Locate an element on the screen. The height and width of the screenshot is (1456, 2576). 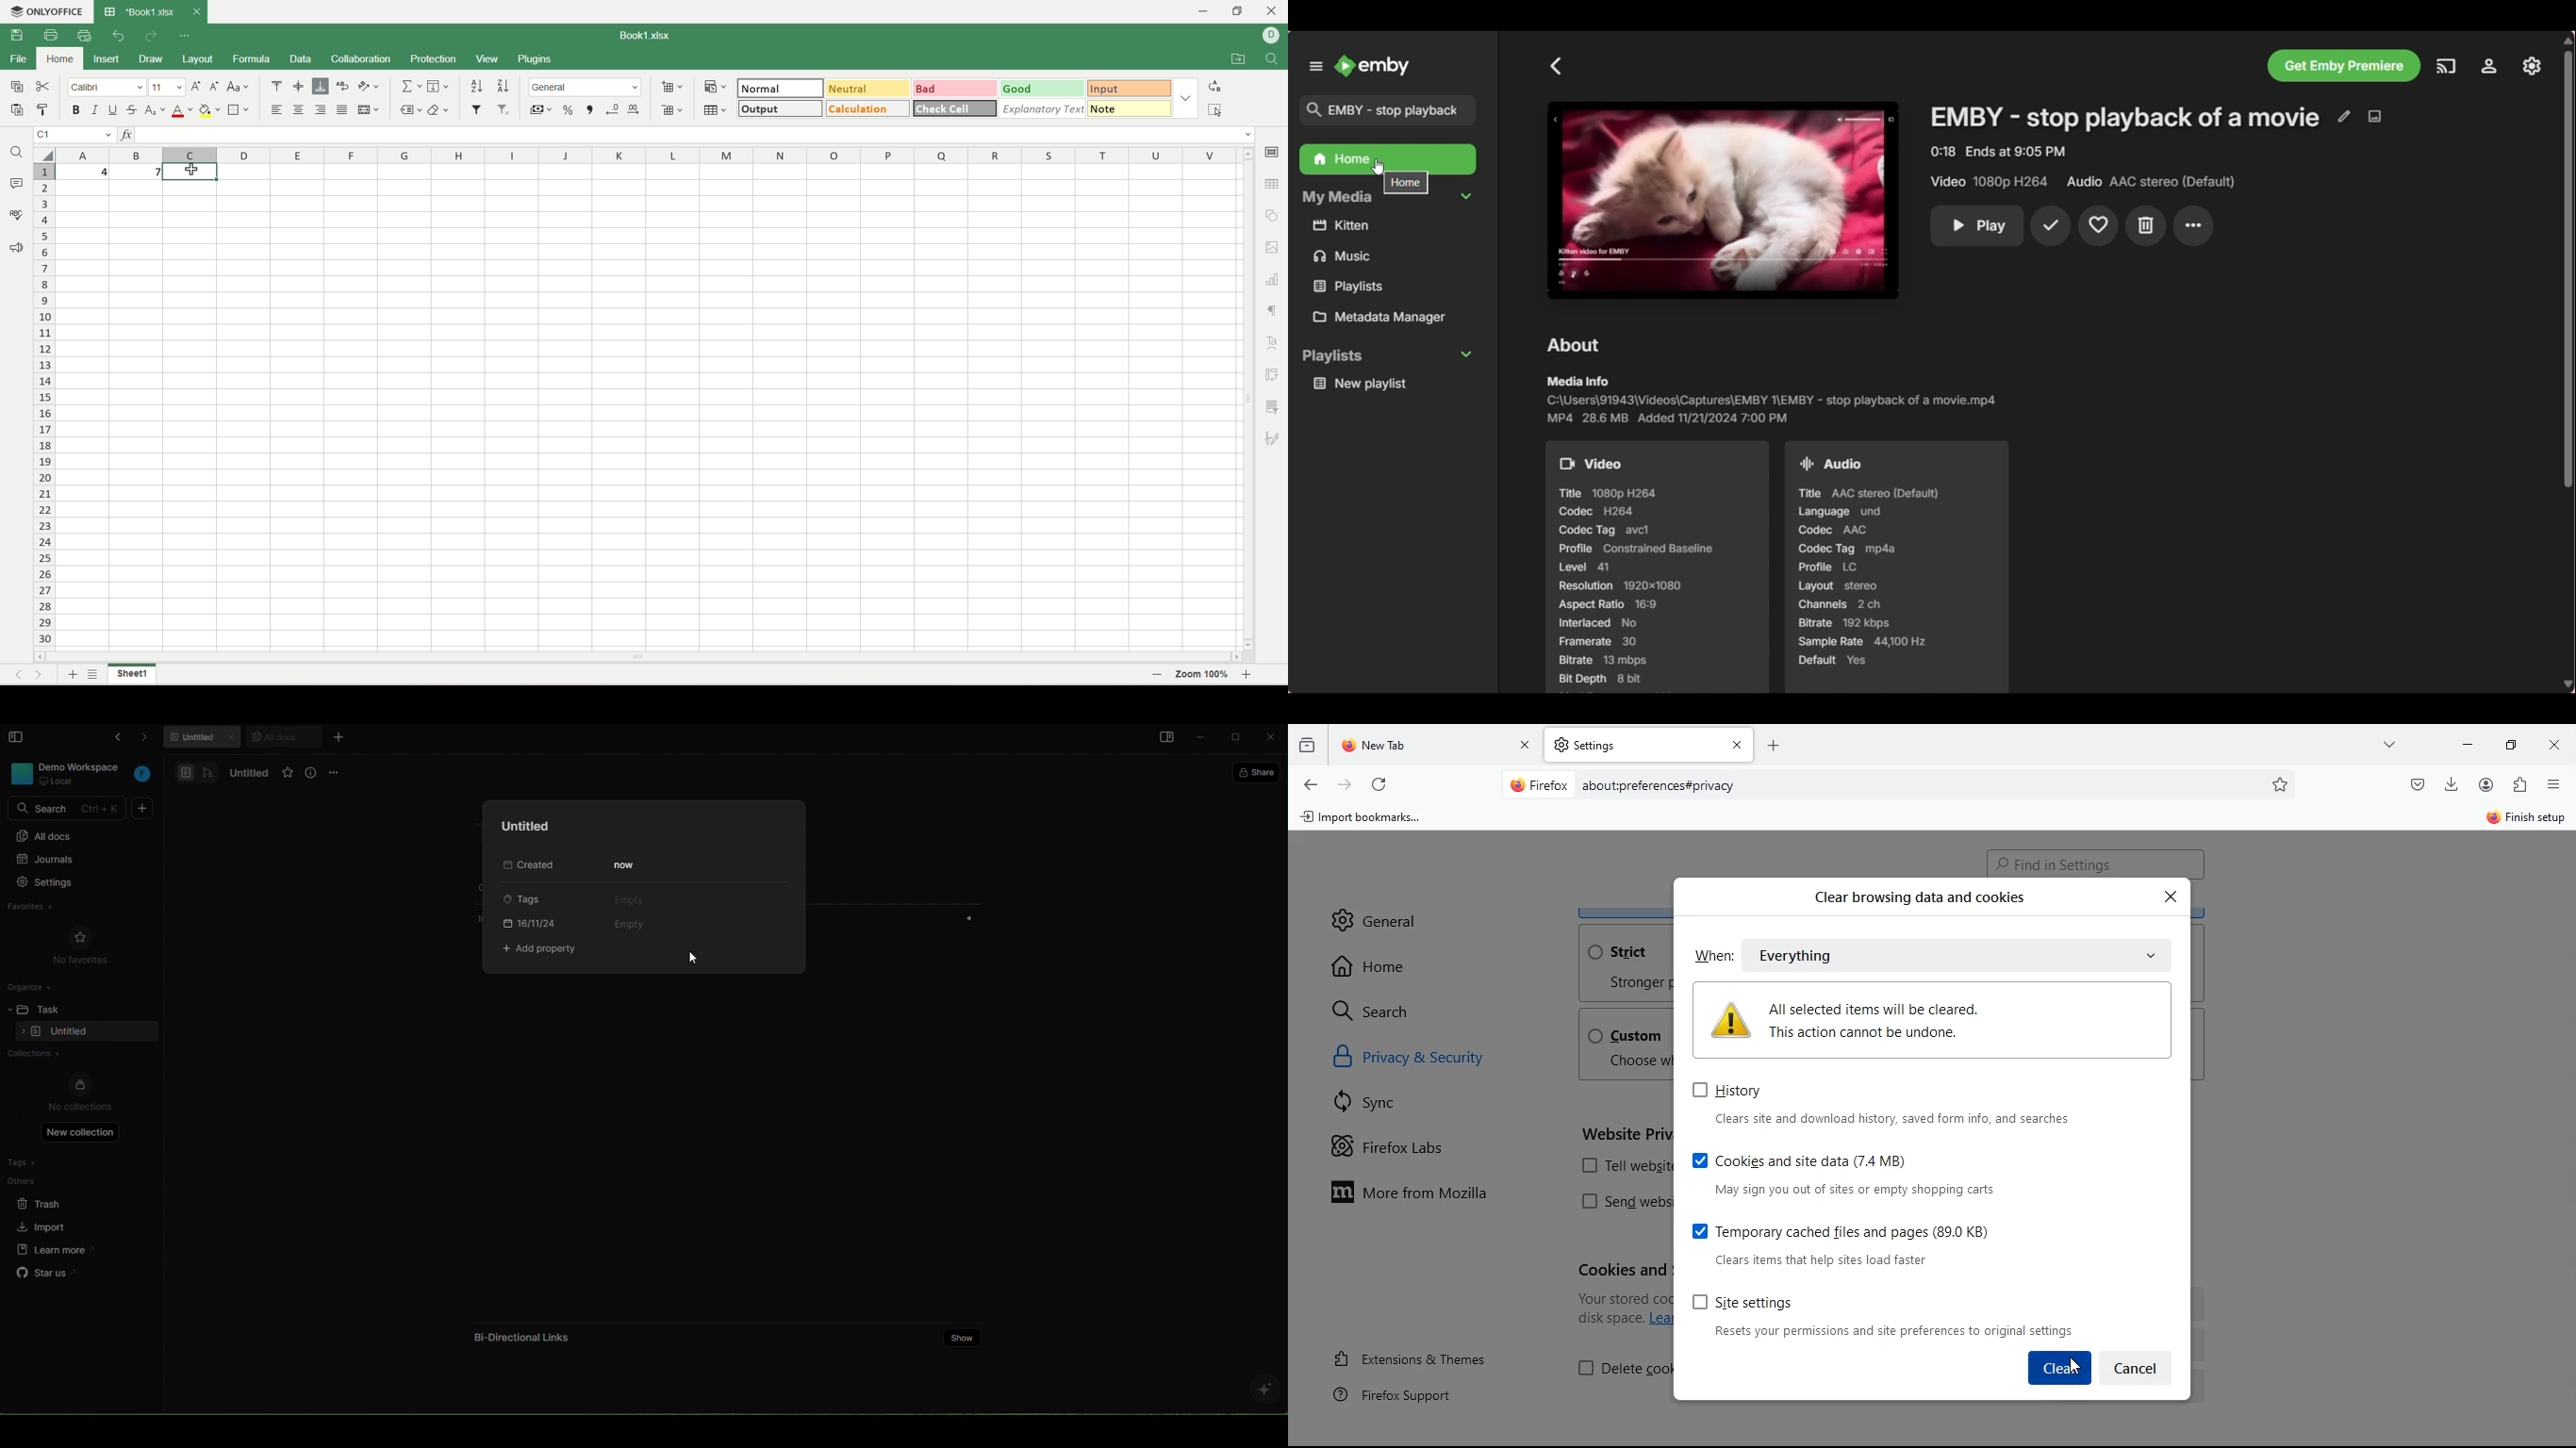
Get Emby Premiere is located at coordinates (2344, 66).